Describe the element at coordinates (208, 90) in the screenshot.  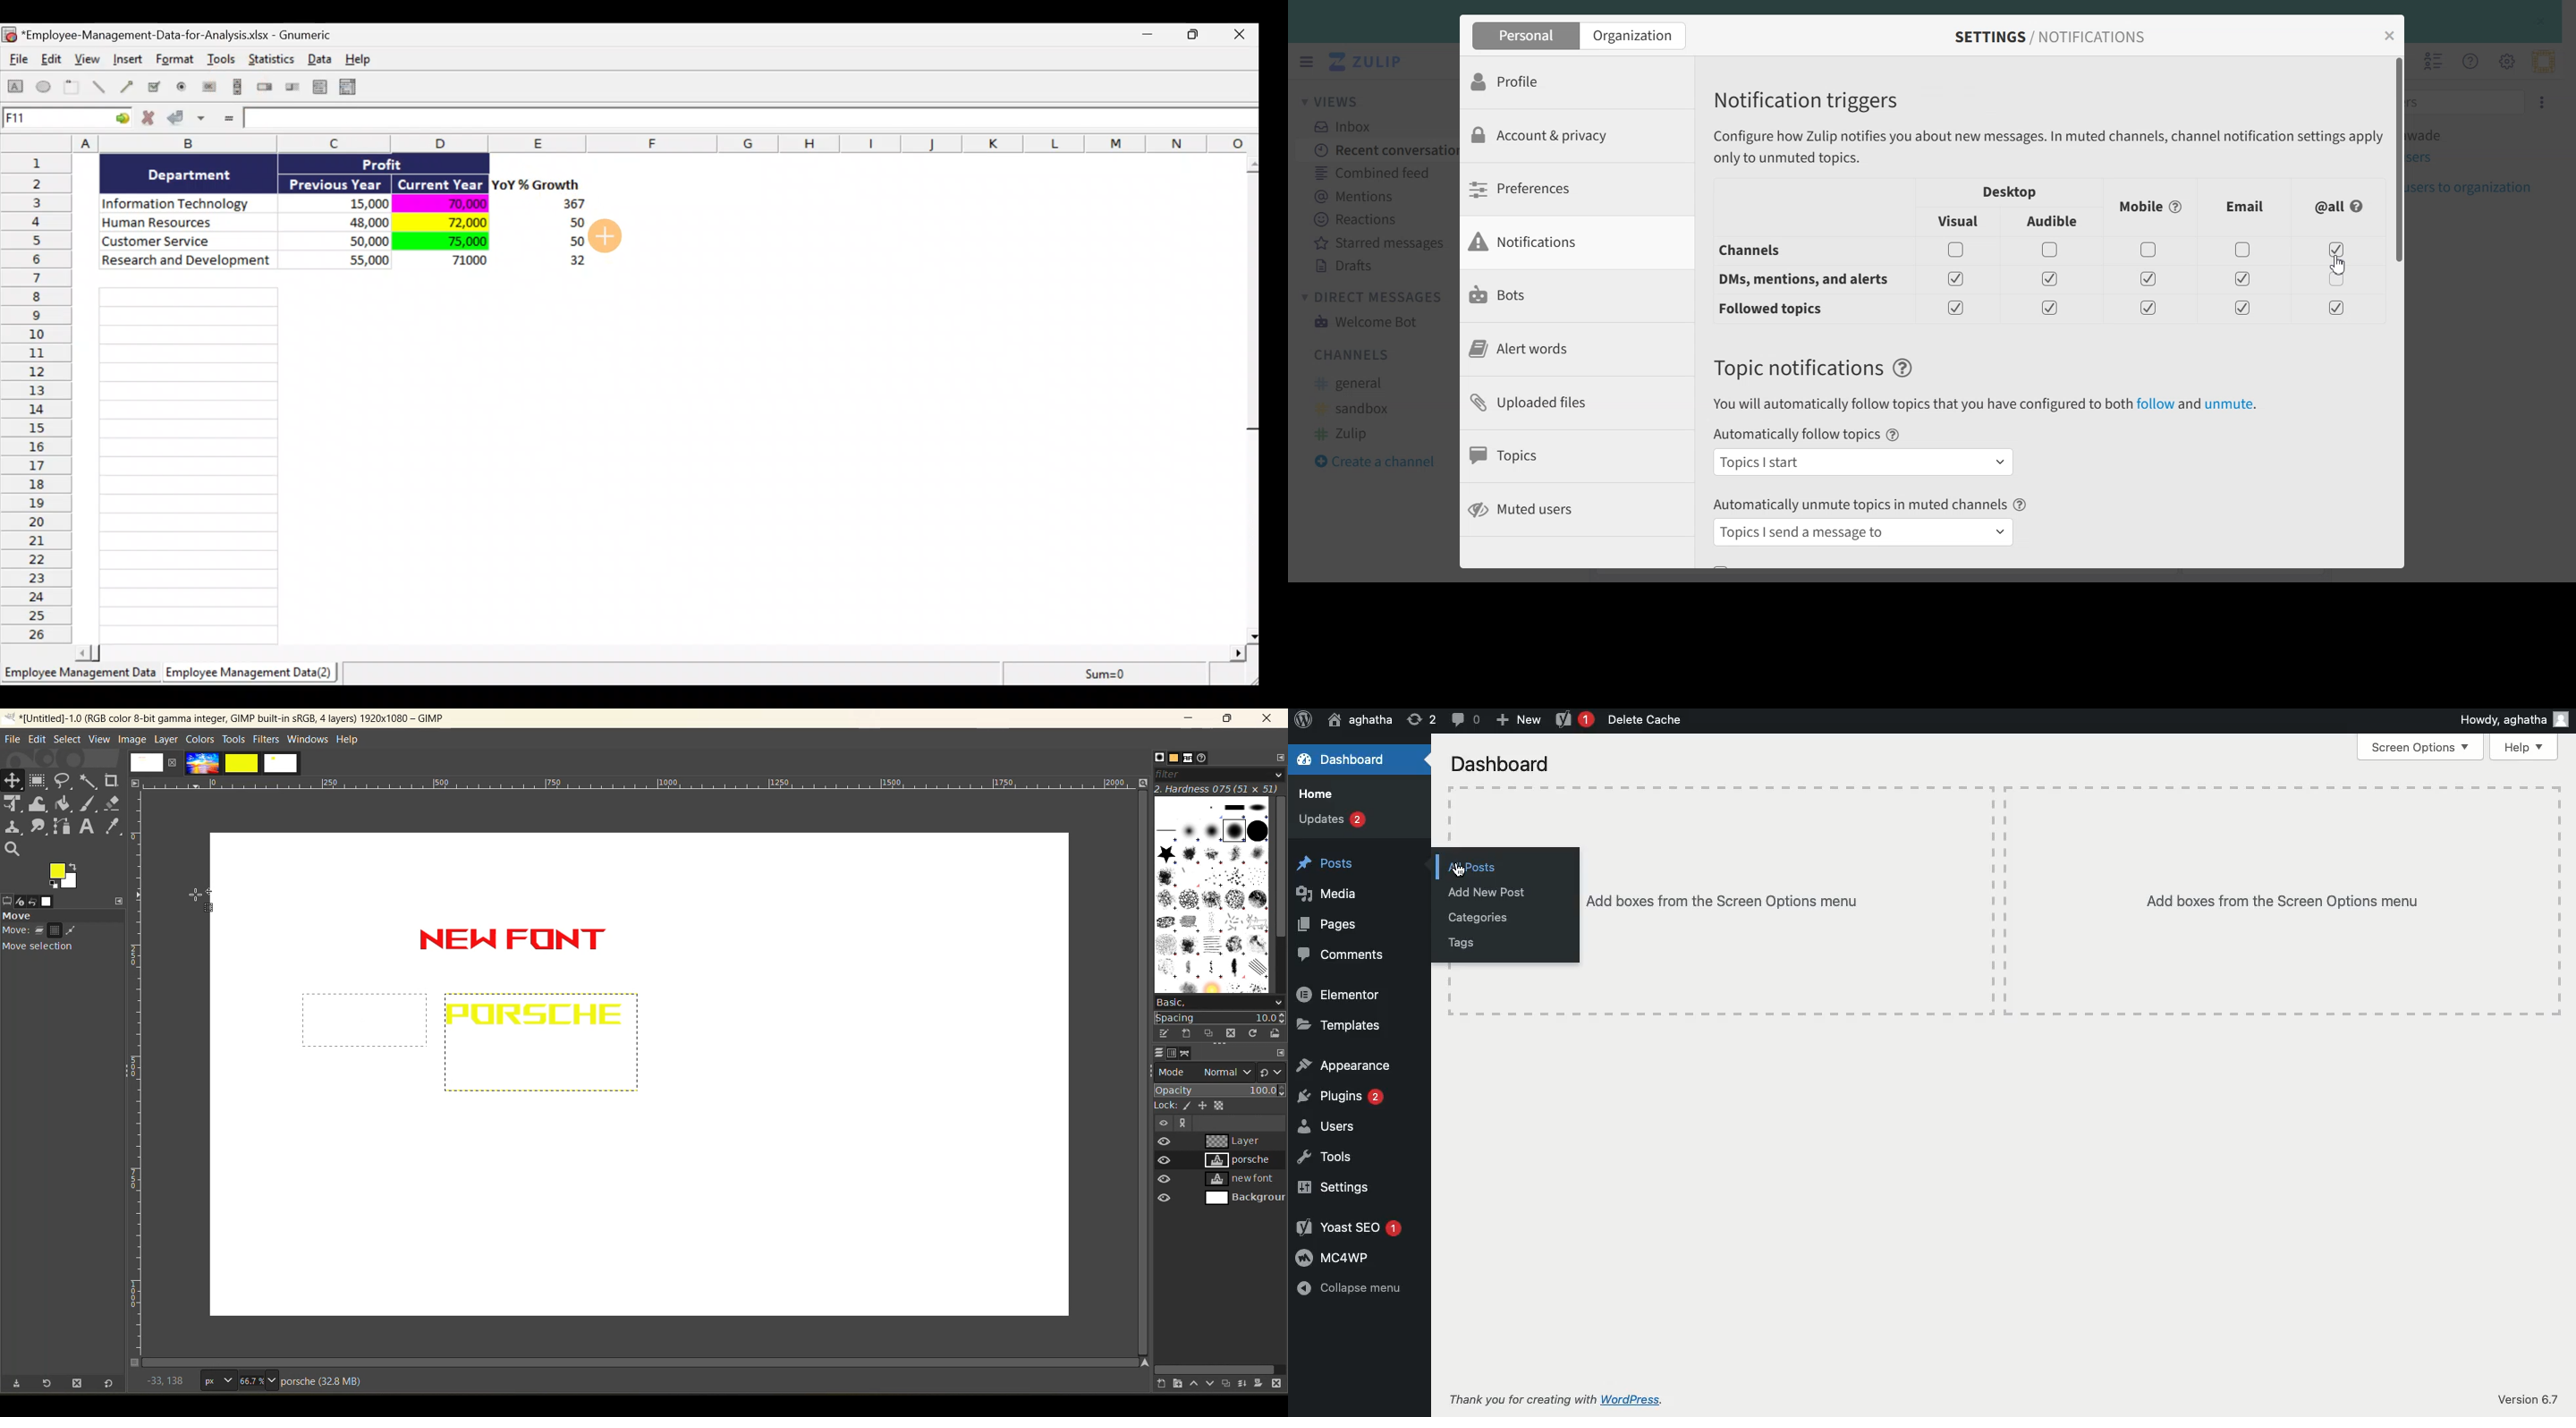
I see `Create a button` at that location.